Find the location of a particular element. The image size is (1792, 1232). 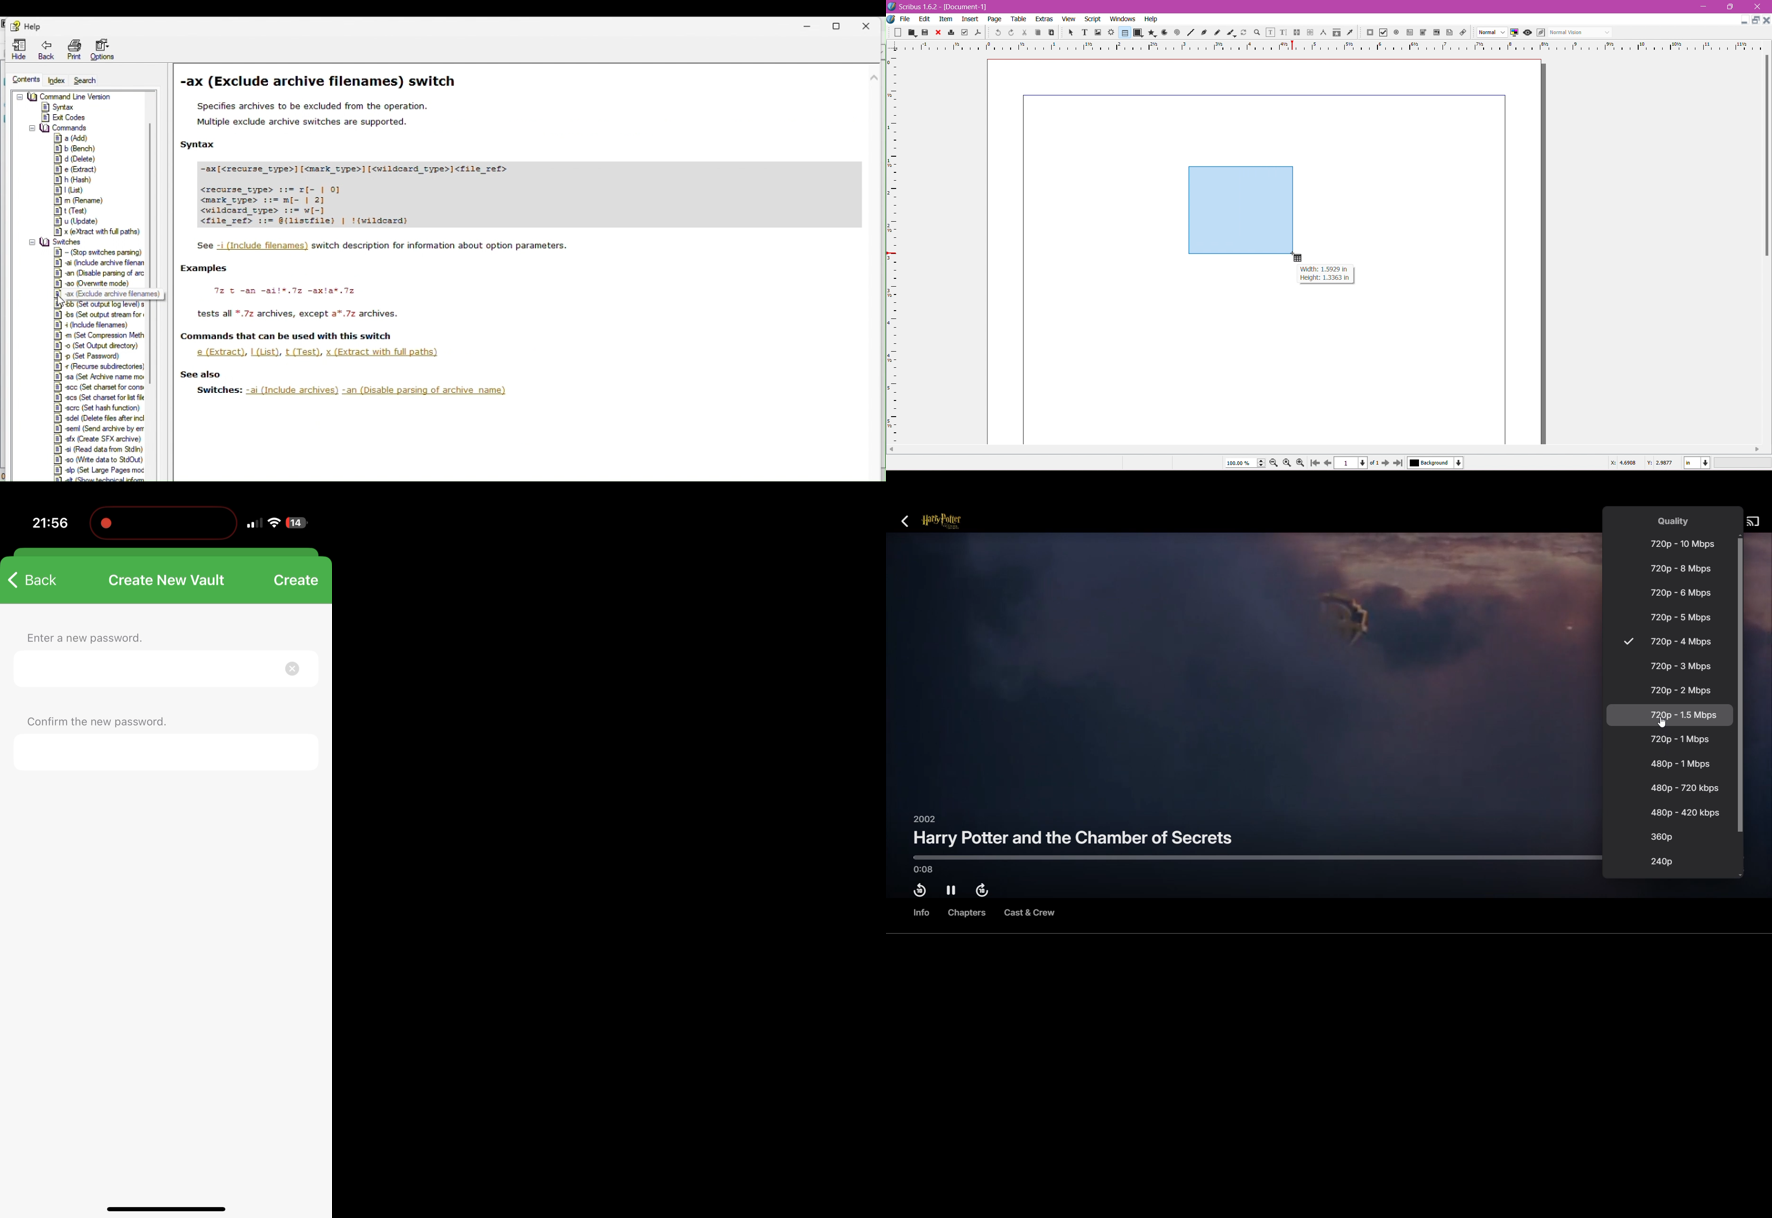

Toggle Color Management System is located at coordinates (1513, 32).